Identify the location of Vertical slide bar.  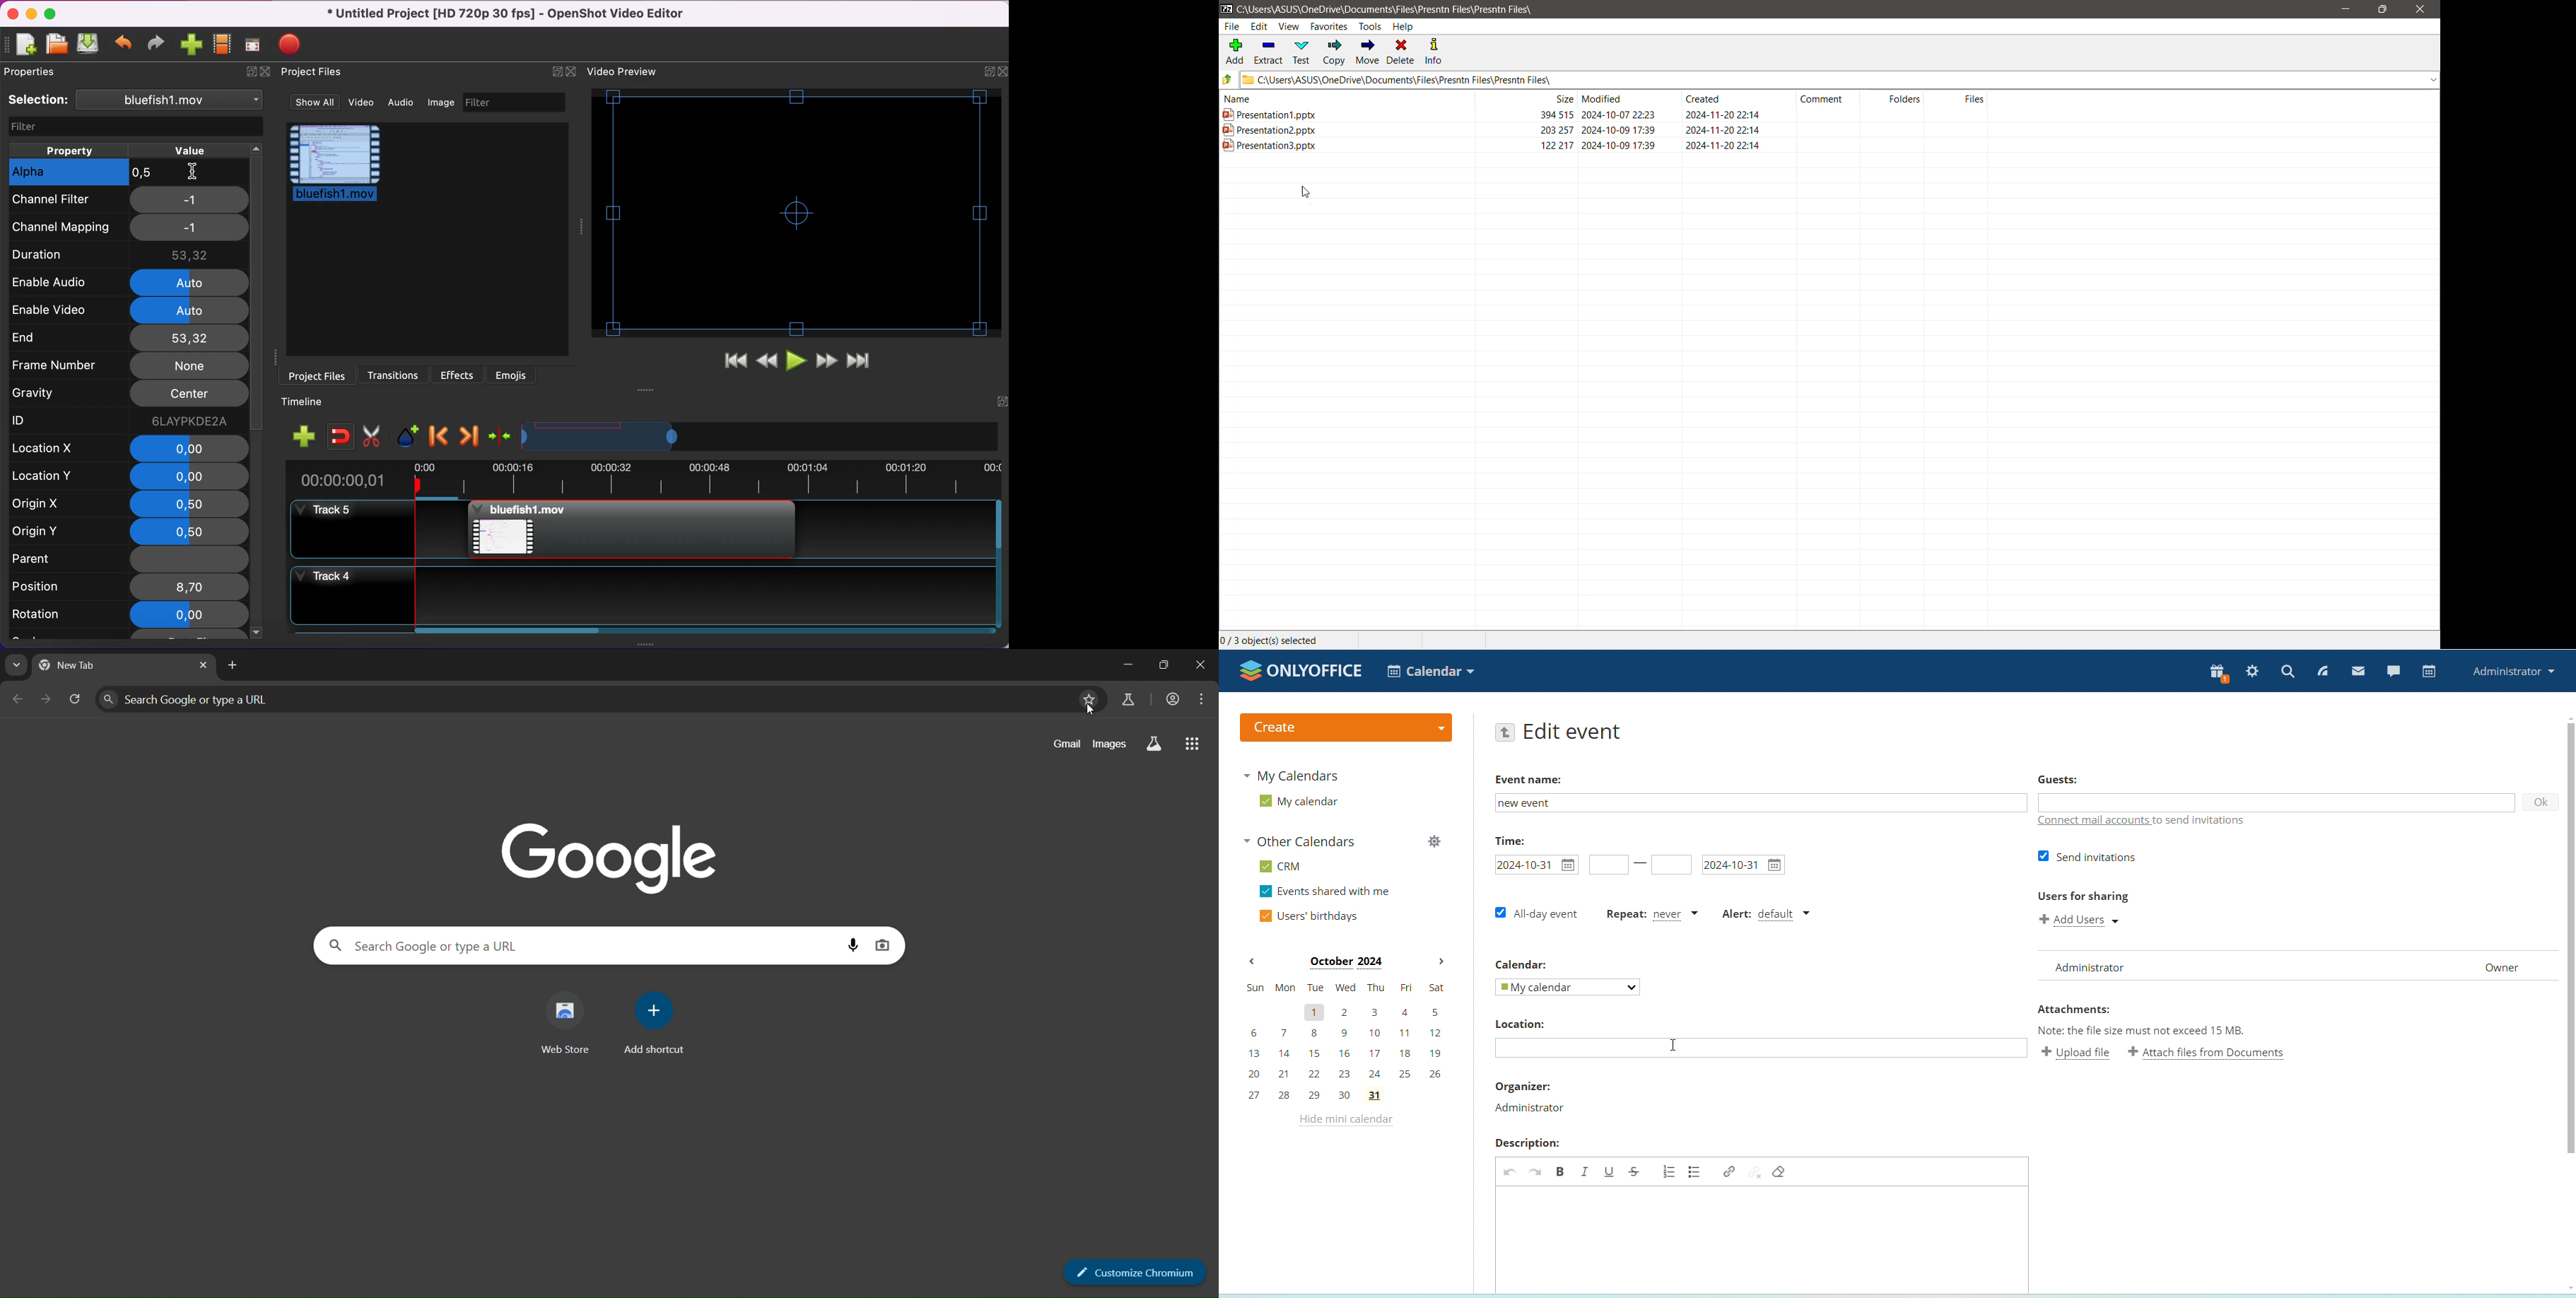
(999, 563).